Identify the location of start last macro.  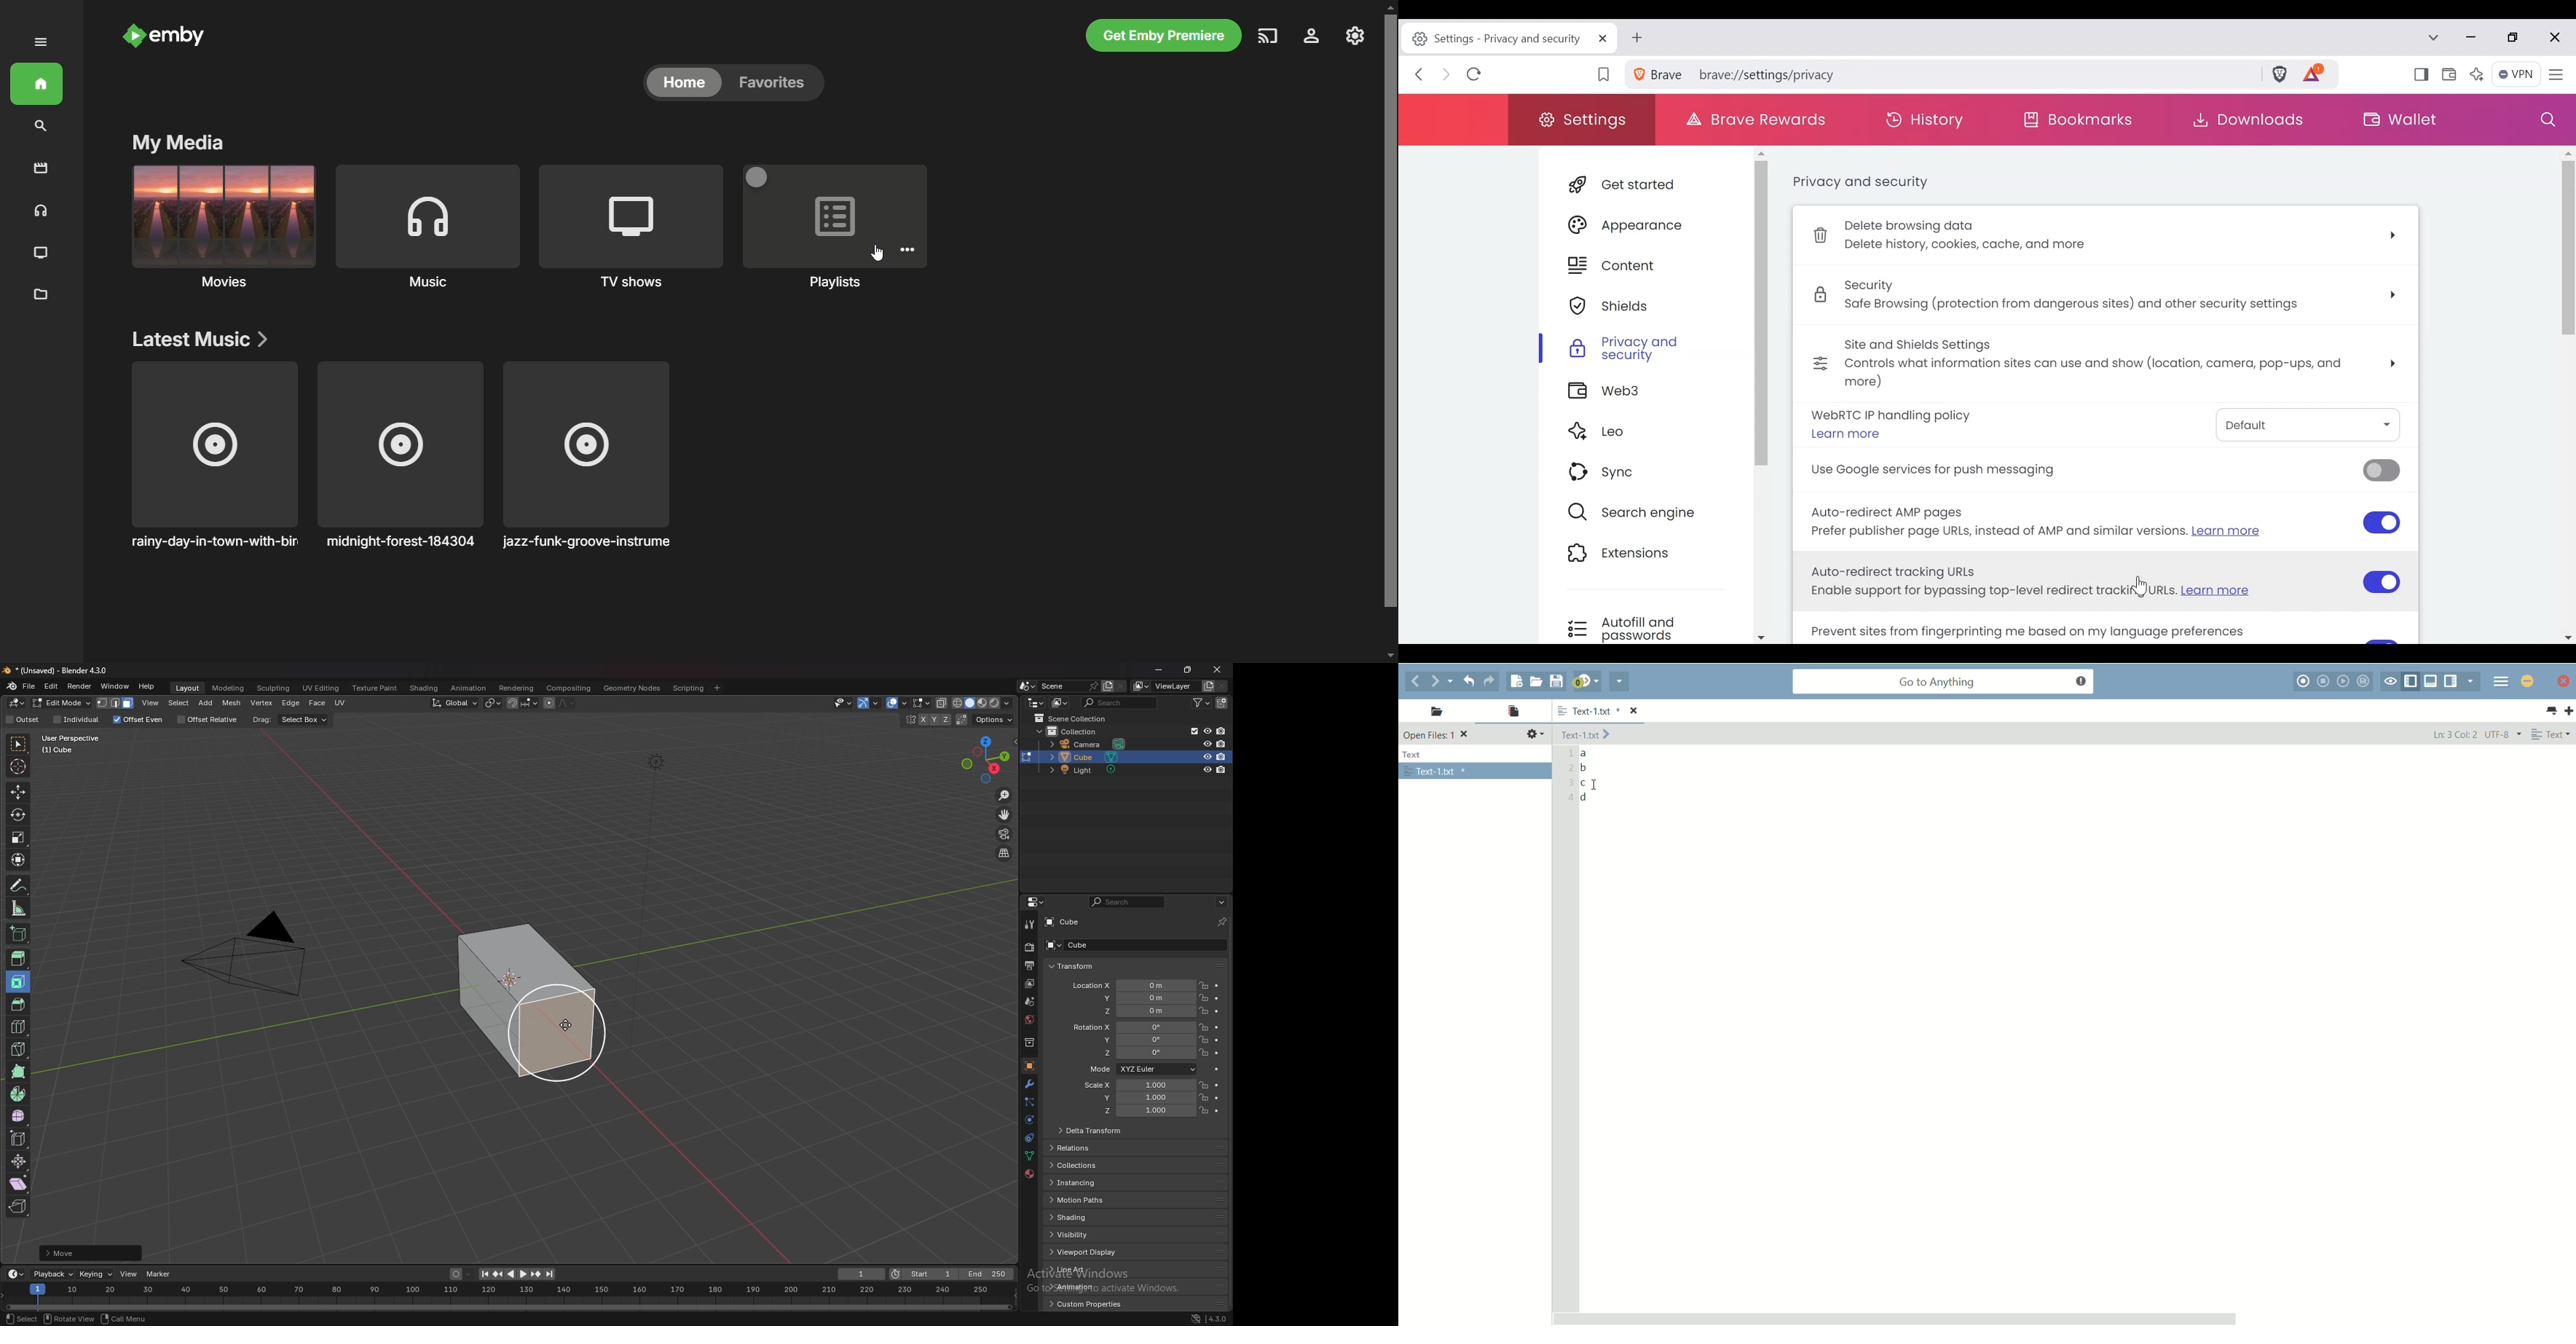
(2343, 682).